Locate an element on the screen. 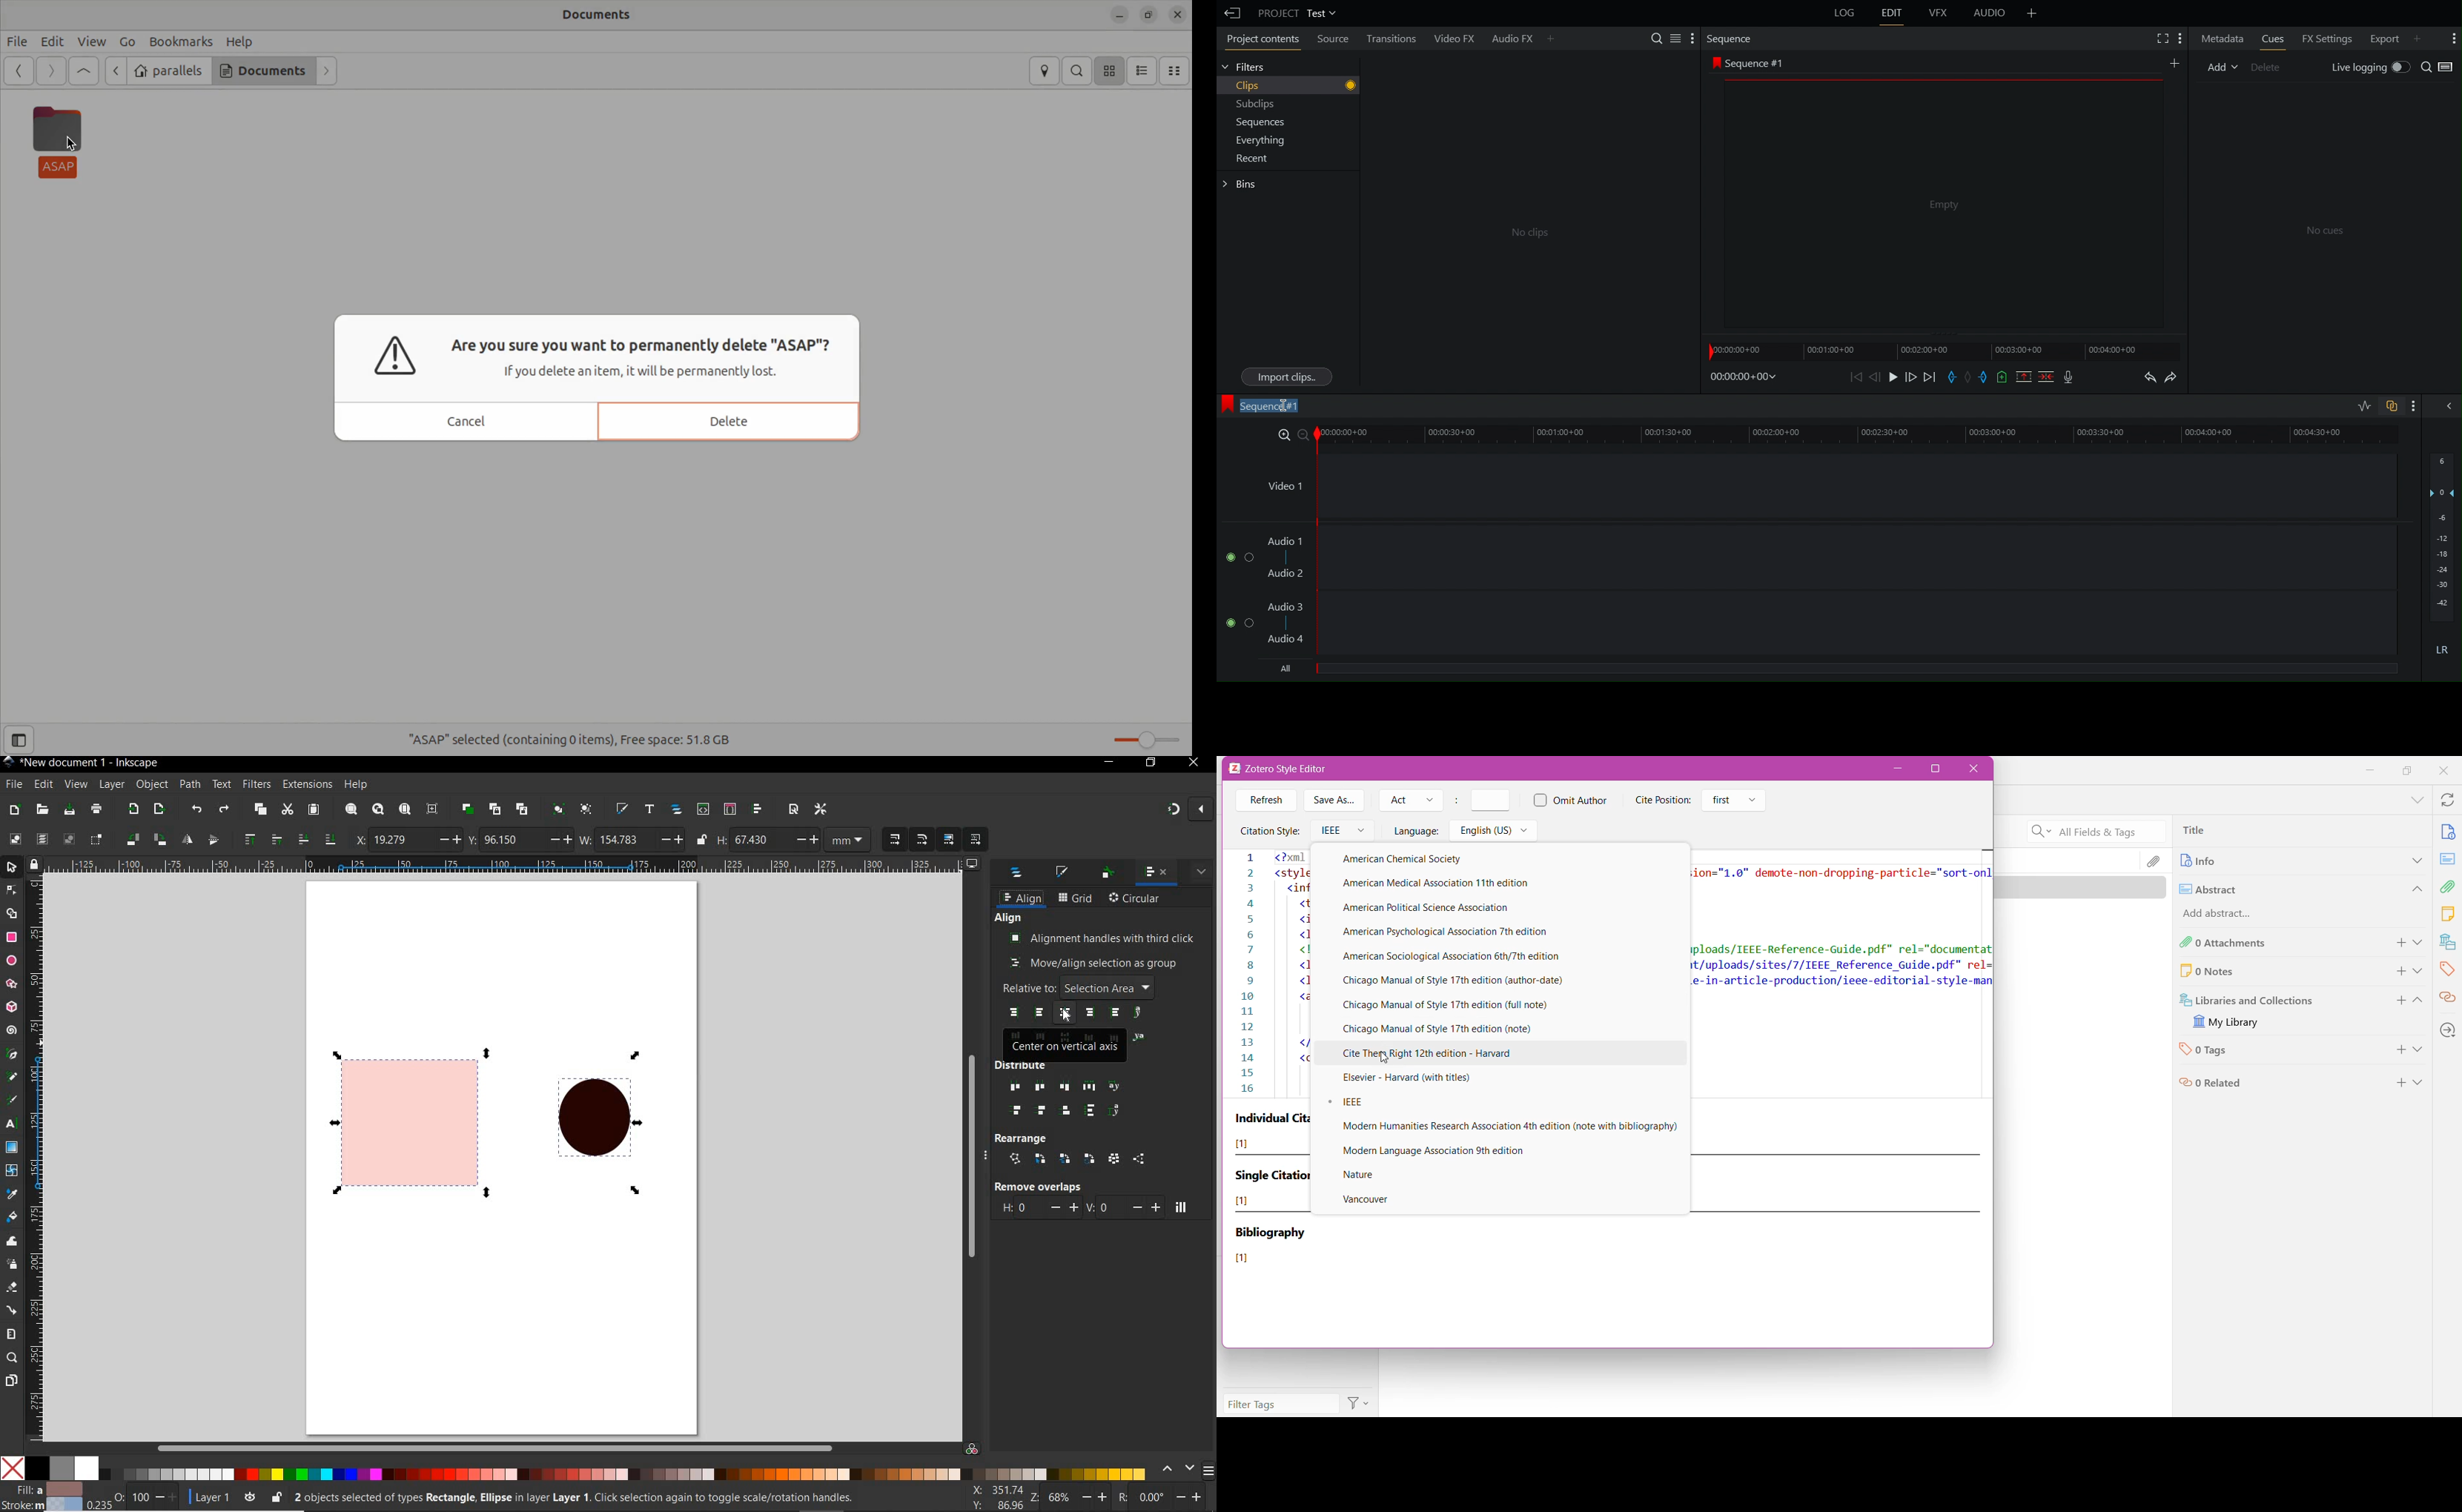  Settings is located at coordinates (2180, 36).